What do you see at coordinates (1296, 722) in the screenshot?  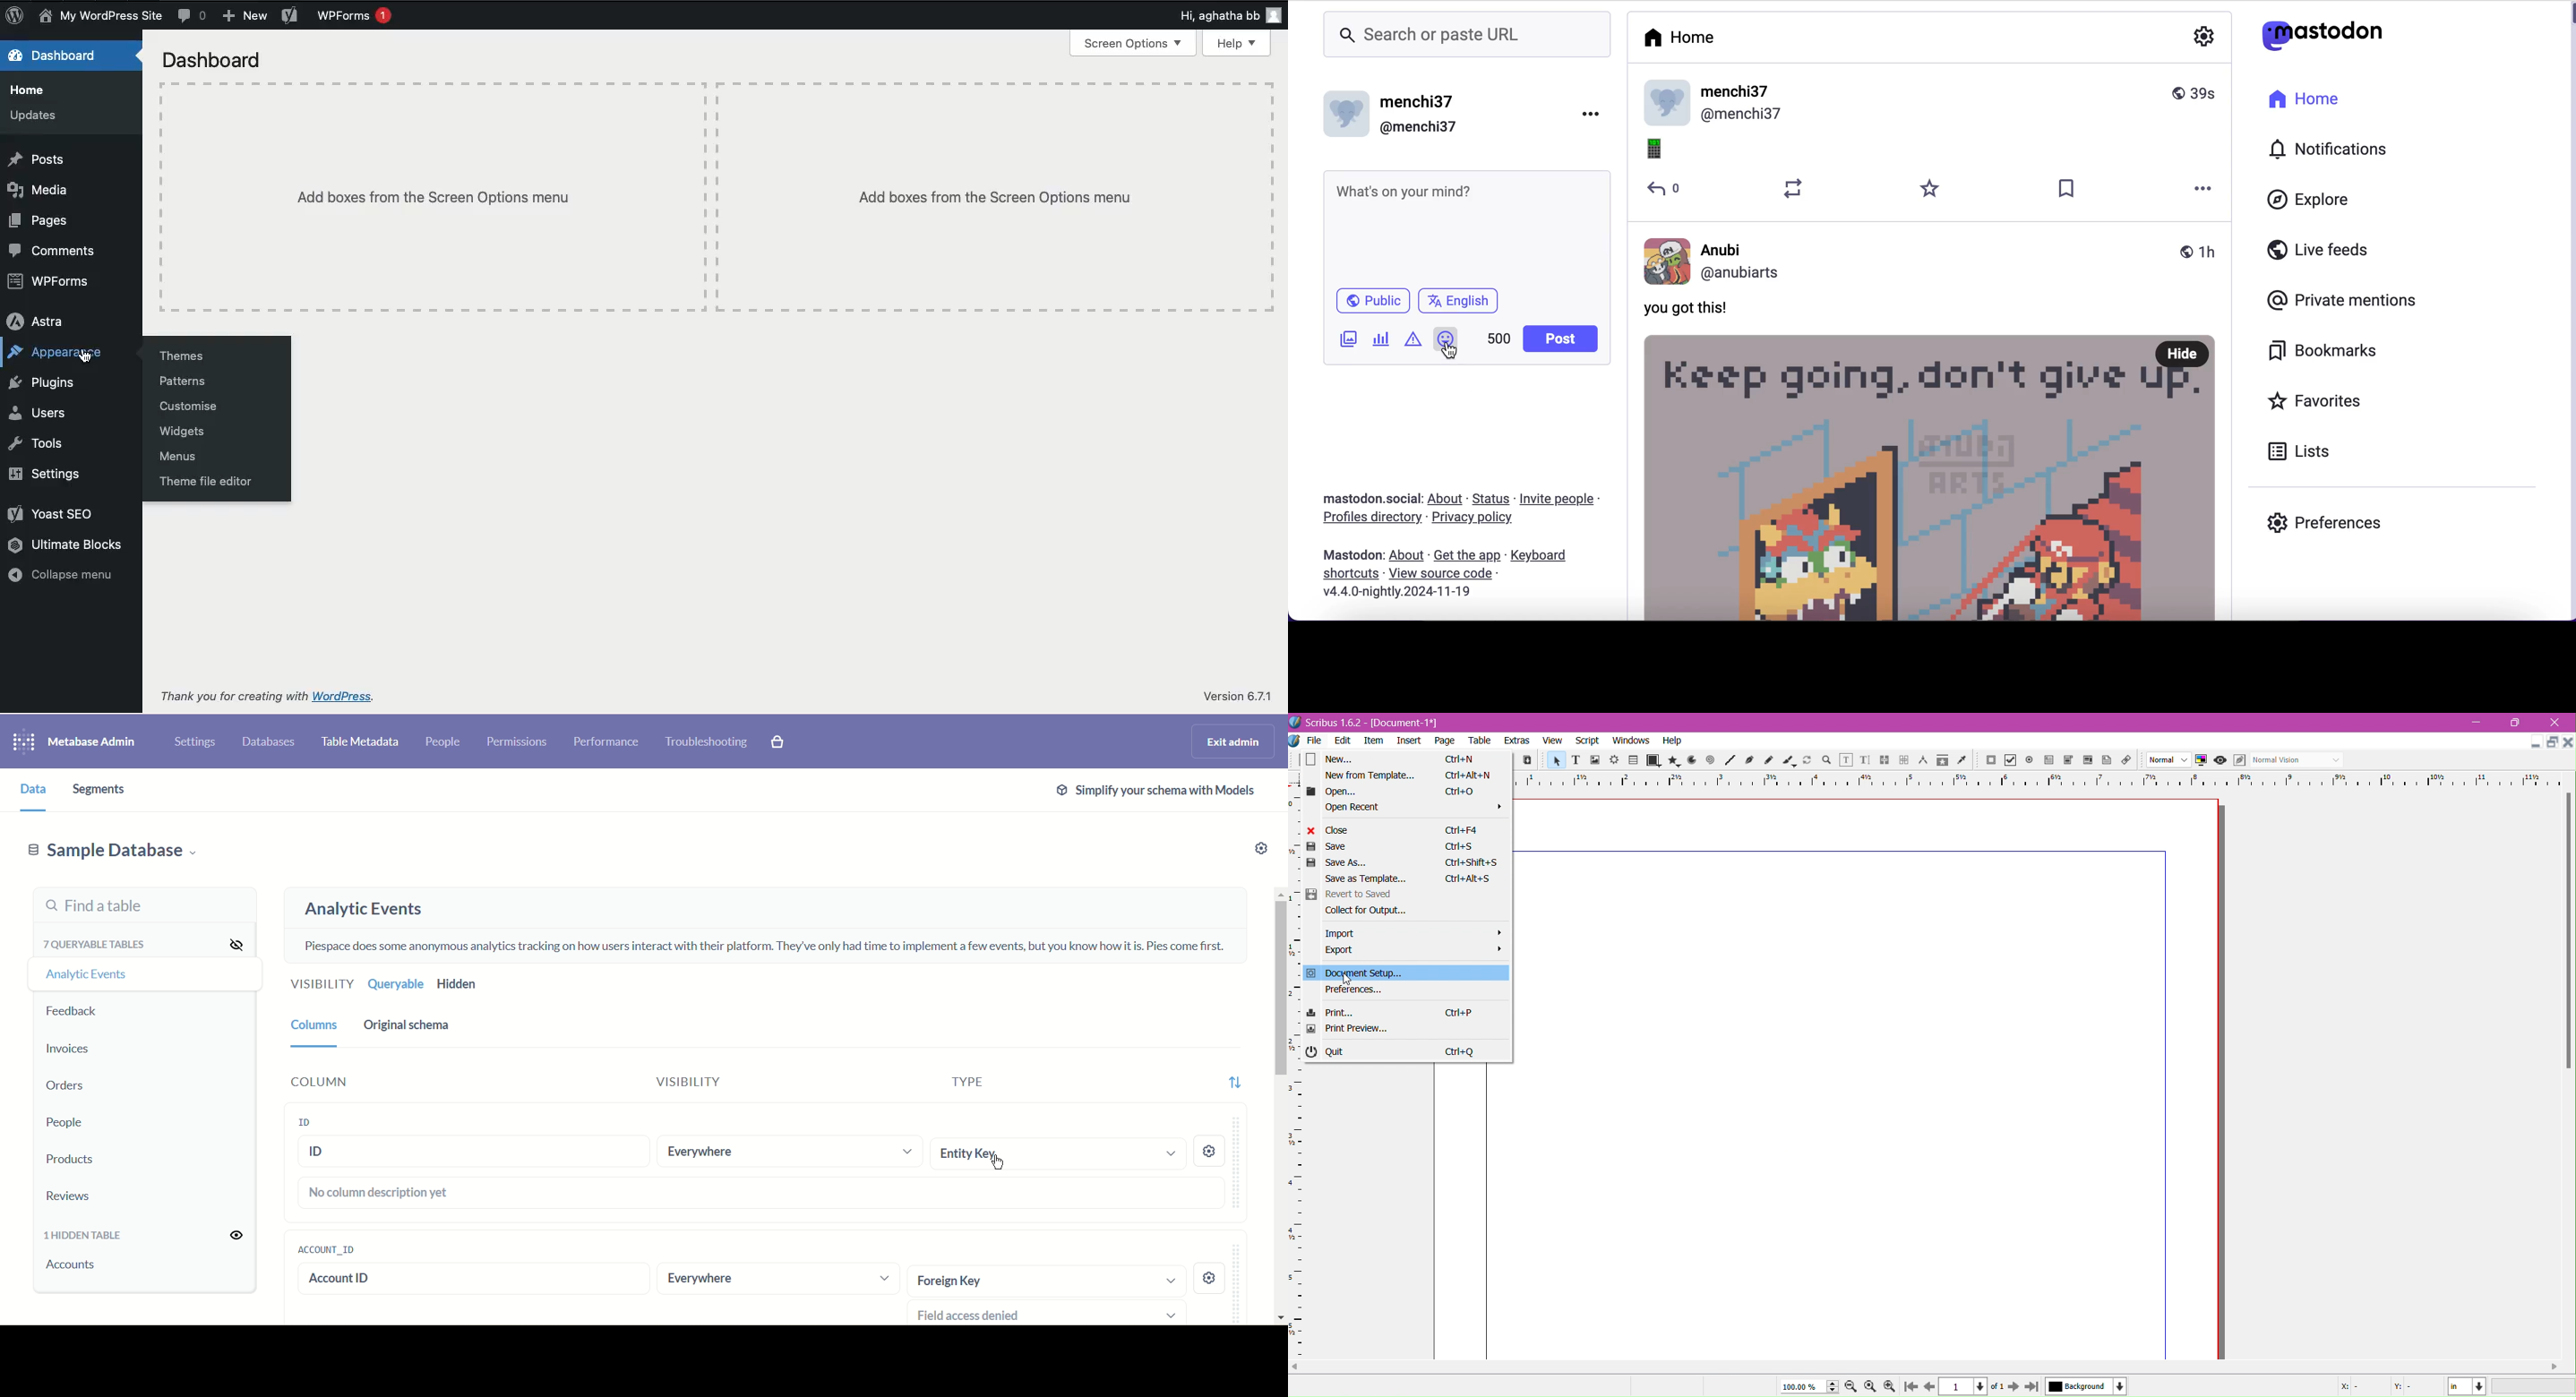 I see `app icon` at bounding box center [1296, 722].